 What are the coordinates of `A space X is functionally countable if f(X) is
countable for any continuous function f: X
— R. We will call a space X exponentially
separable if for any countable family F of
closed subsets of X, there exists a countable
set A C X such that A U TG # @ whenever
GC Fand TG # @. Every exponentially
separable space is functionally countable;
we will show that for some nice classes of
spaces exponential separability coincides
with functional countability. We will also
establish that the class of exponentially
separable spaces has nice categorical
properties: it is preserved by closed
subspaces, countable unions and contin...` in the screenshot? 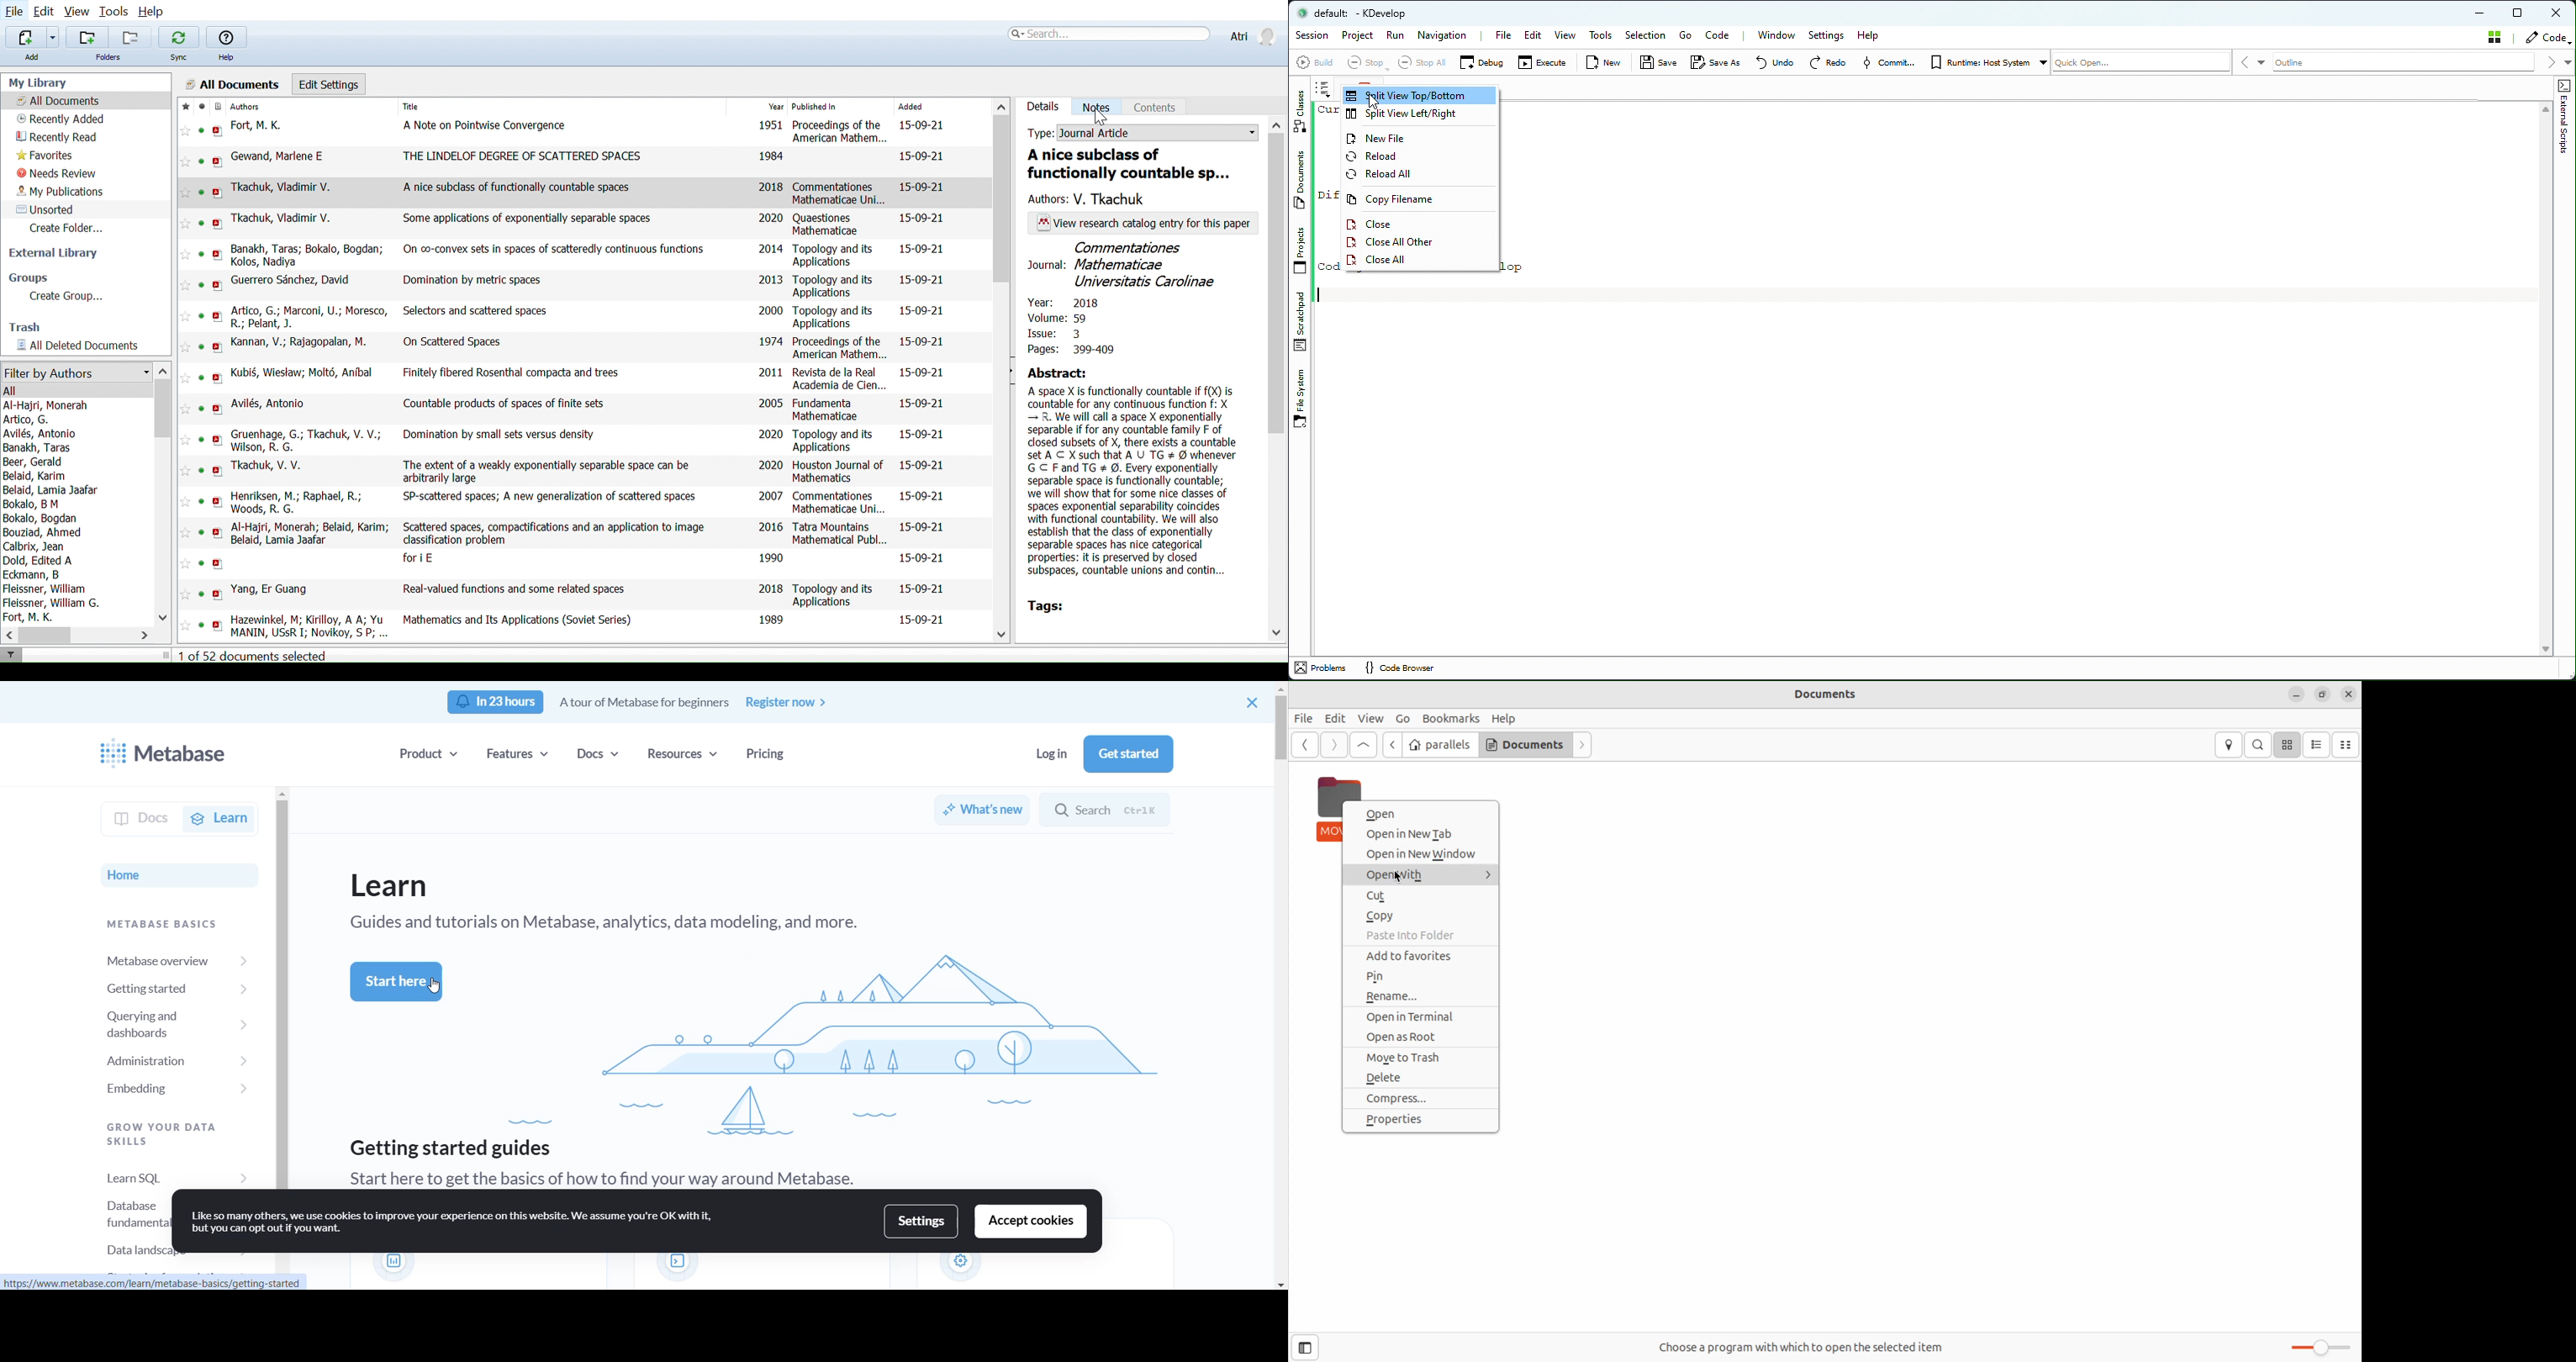 It's located at (1131, 482).